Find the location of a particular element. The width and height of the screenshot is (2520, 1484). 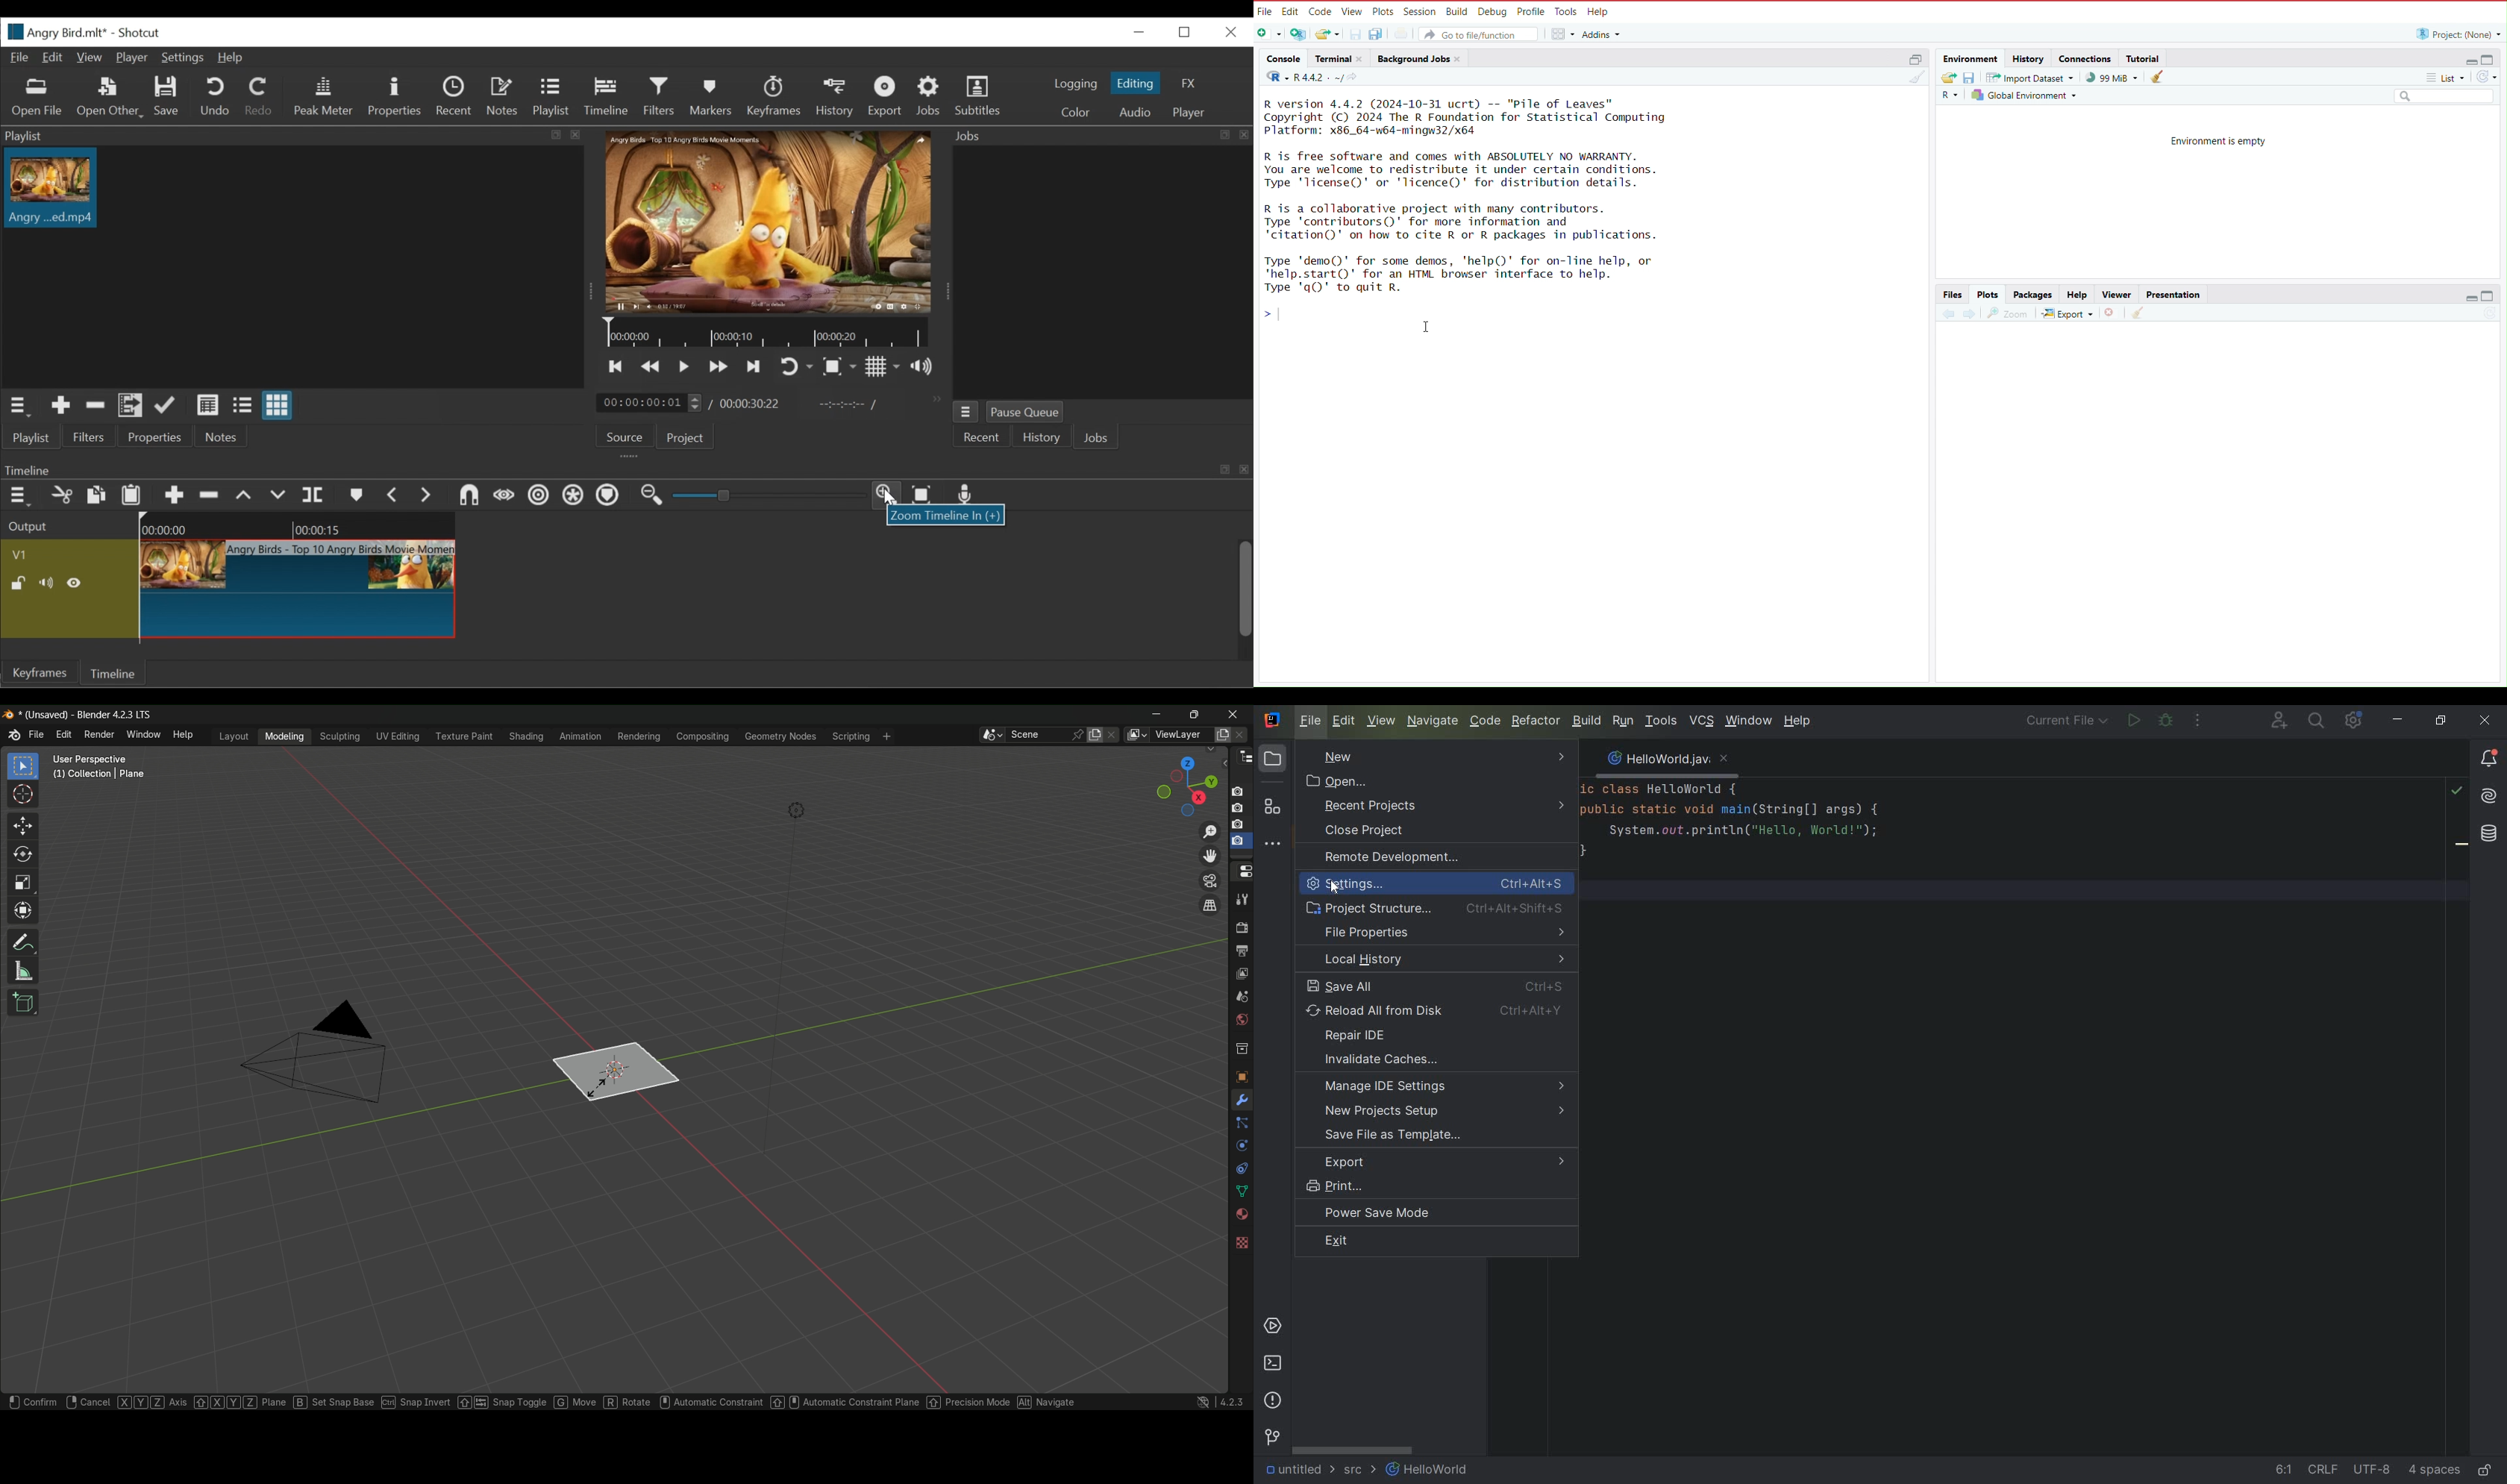

view is located at coordinates (1352, 10).